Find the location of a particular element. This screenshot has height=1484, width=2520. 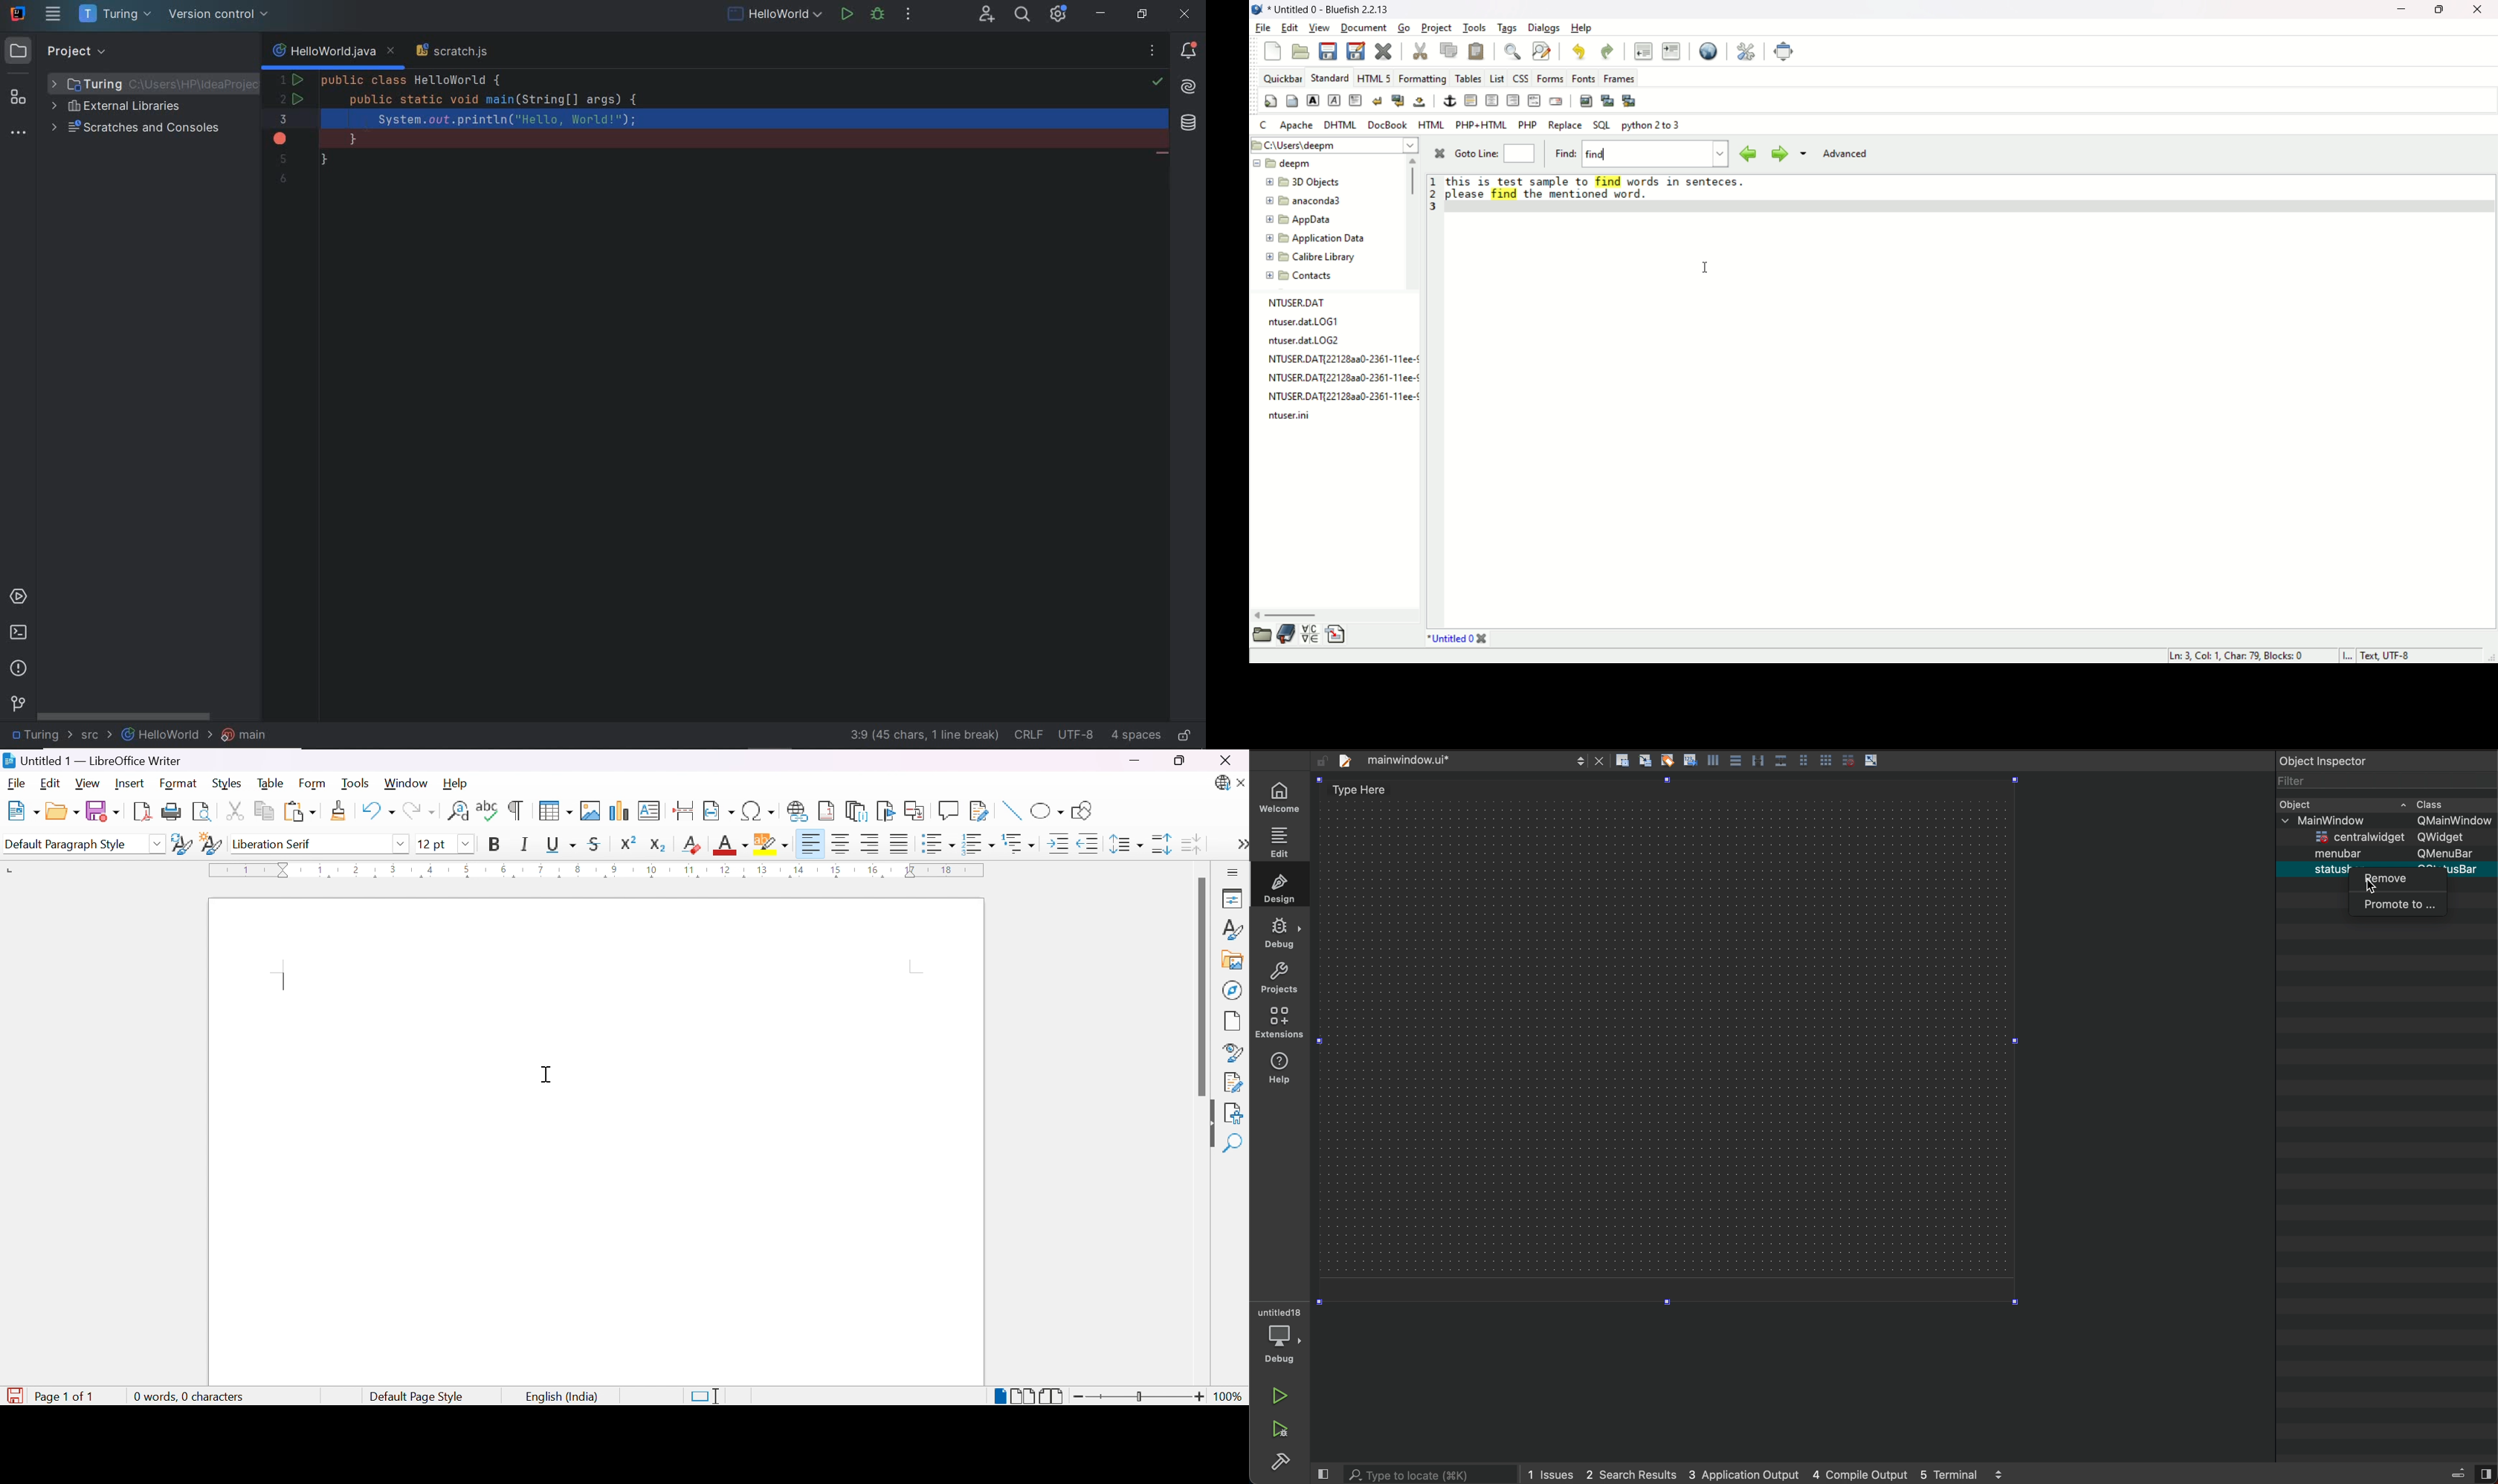

Set line spacing is located at coordinates (1123, 844).